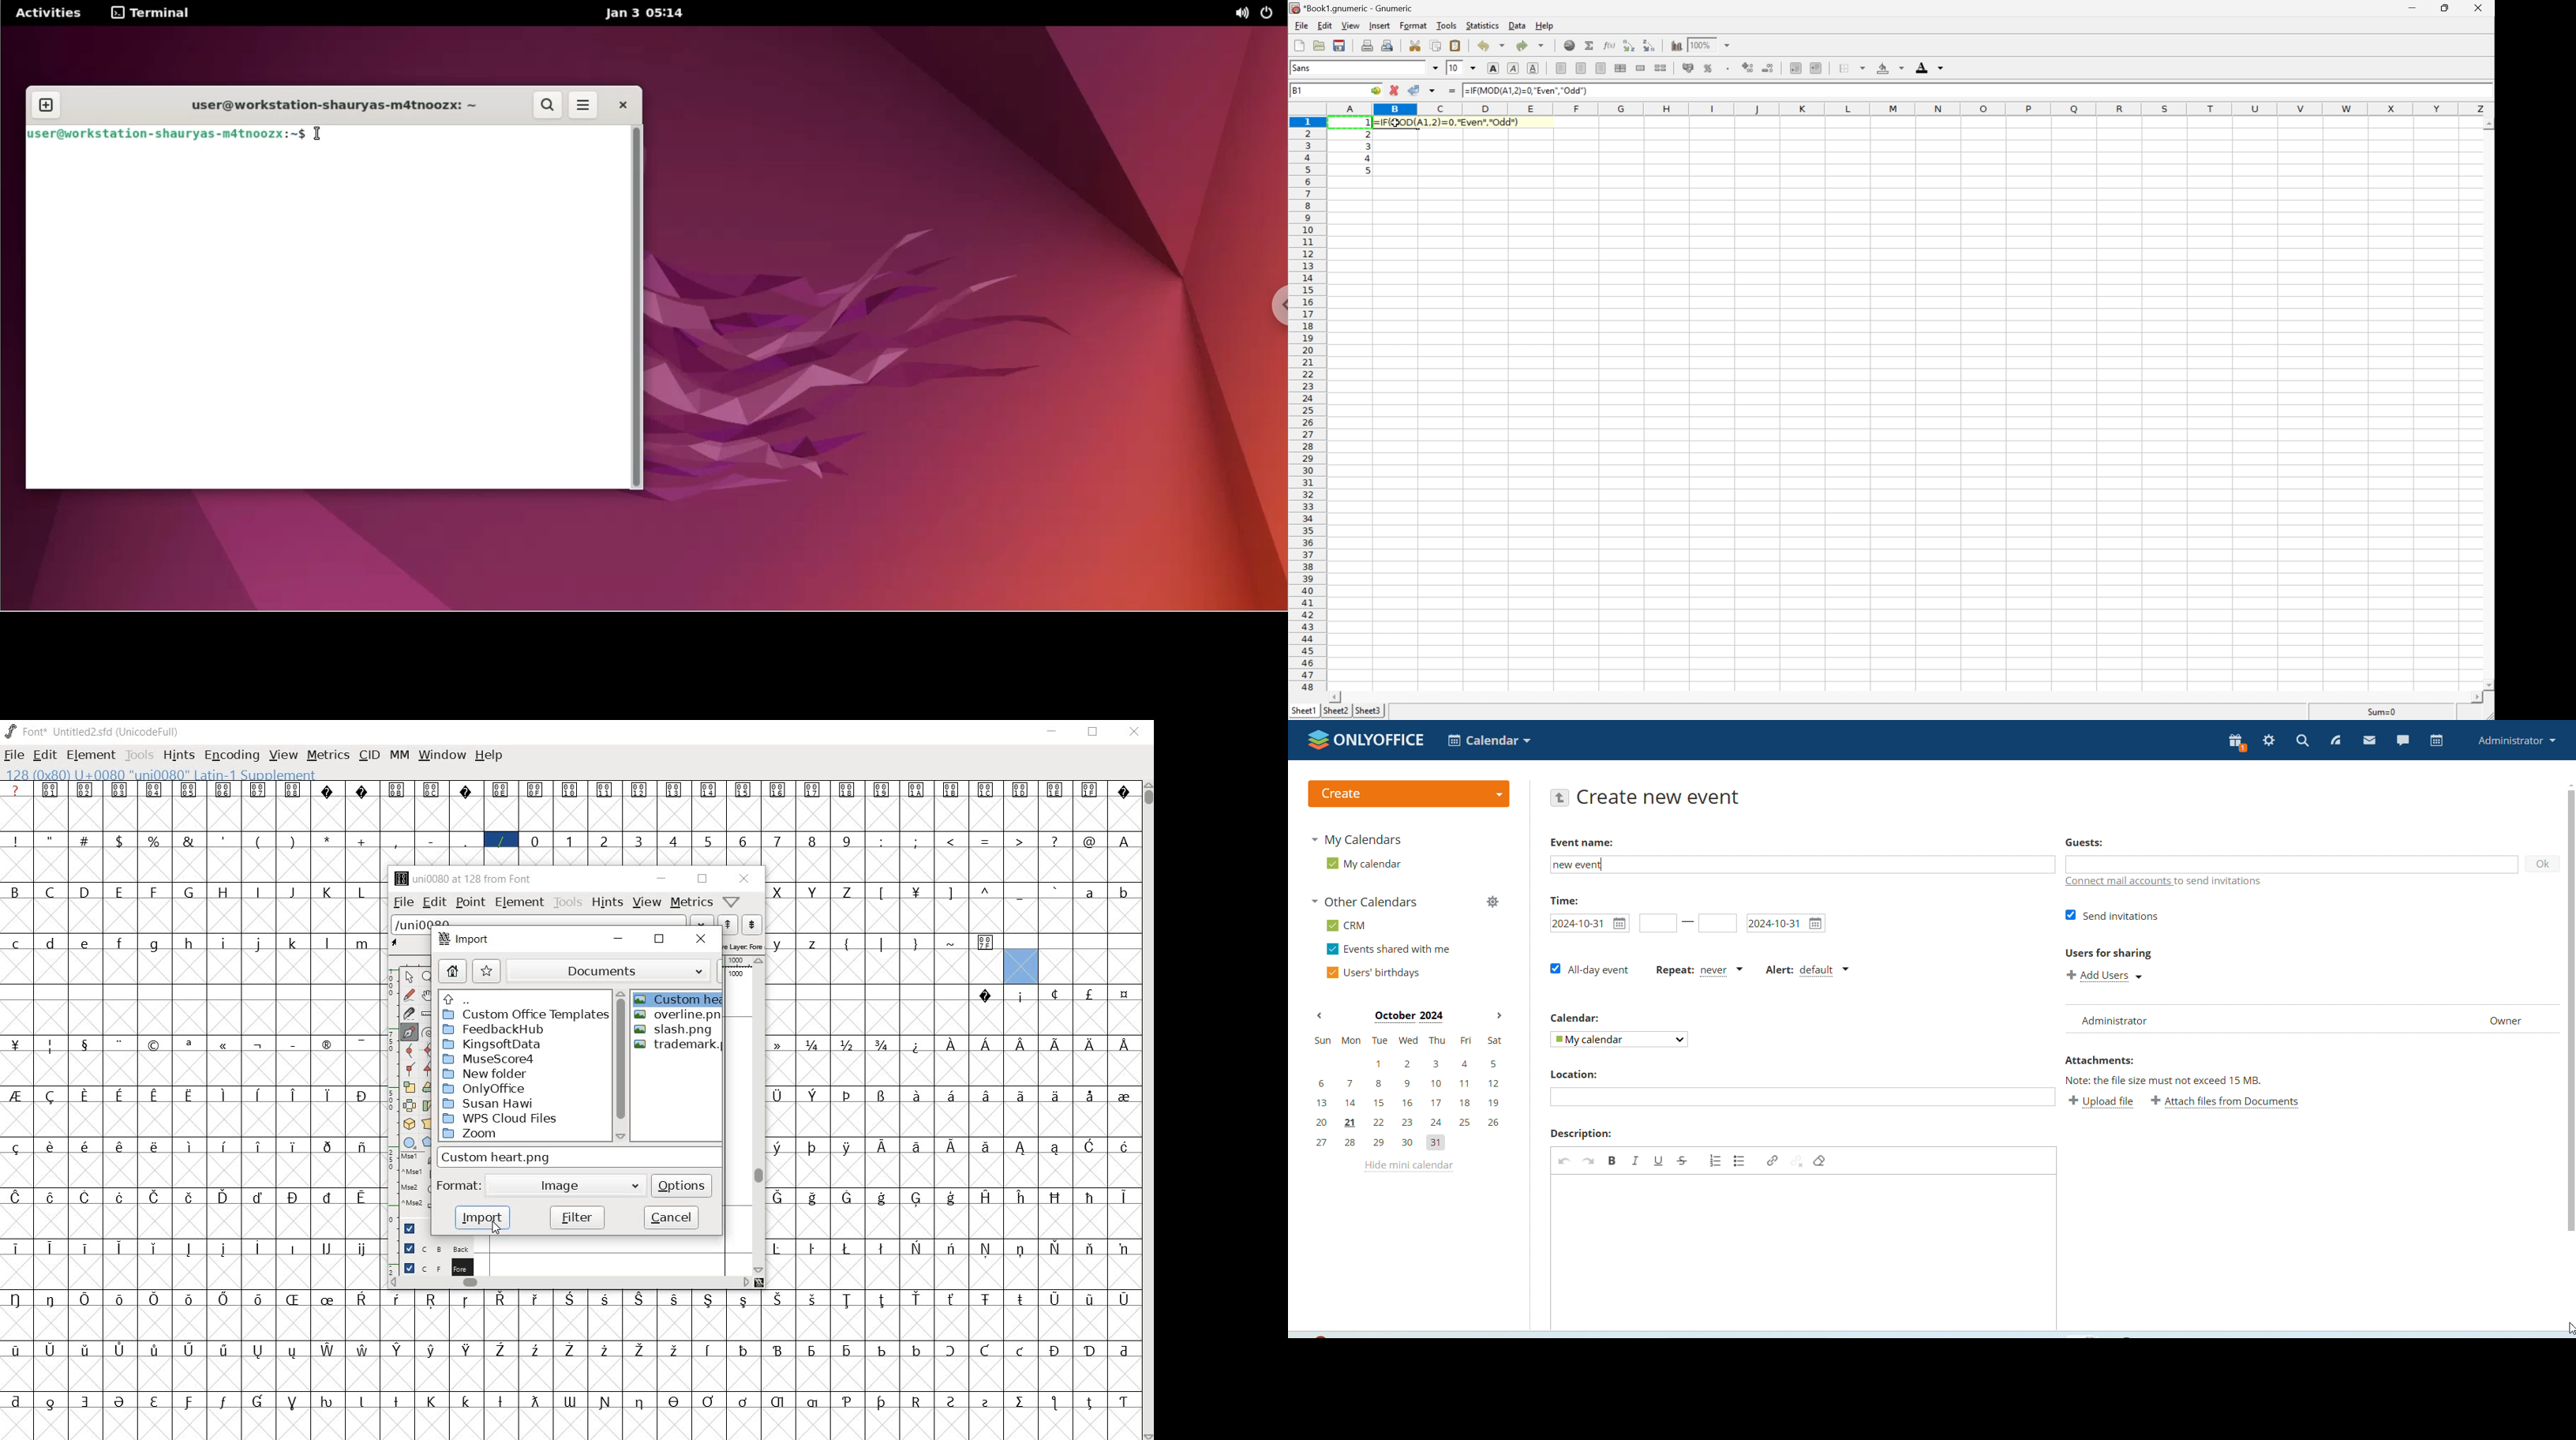  What do you see at coordinates (1022, 998) in the screenshot?
I see `glyph` at bounding box center [1022, 998].